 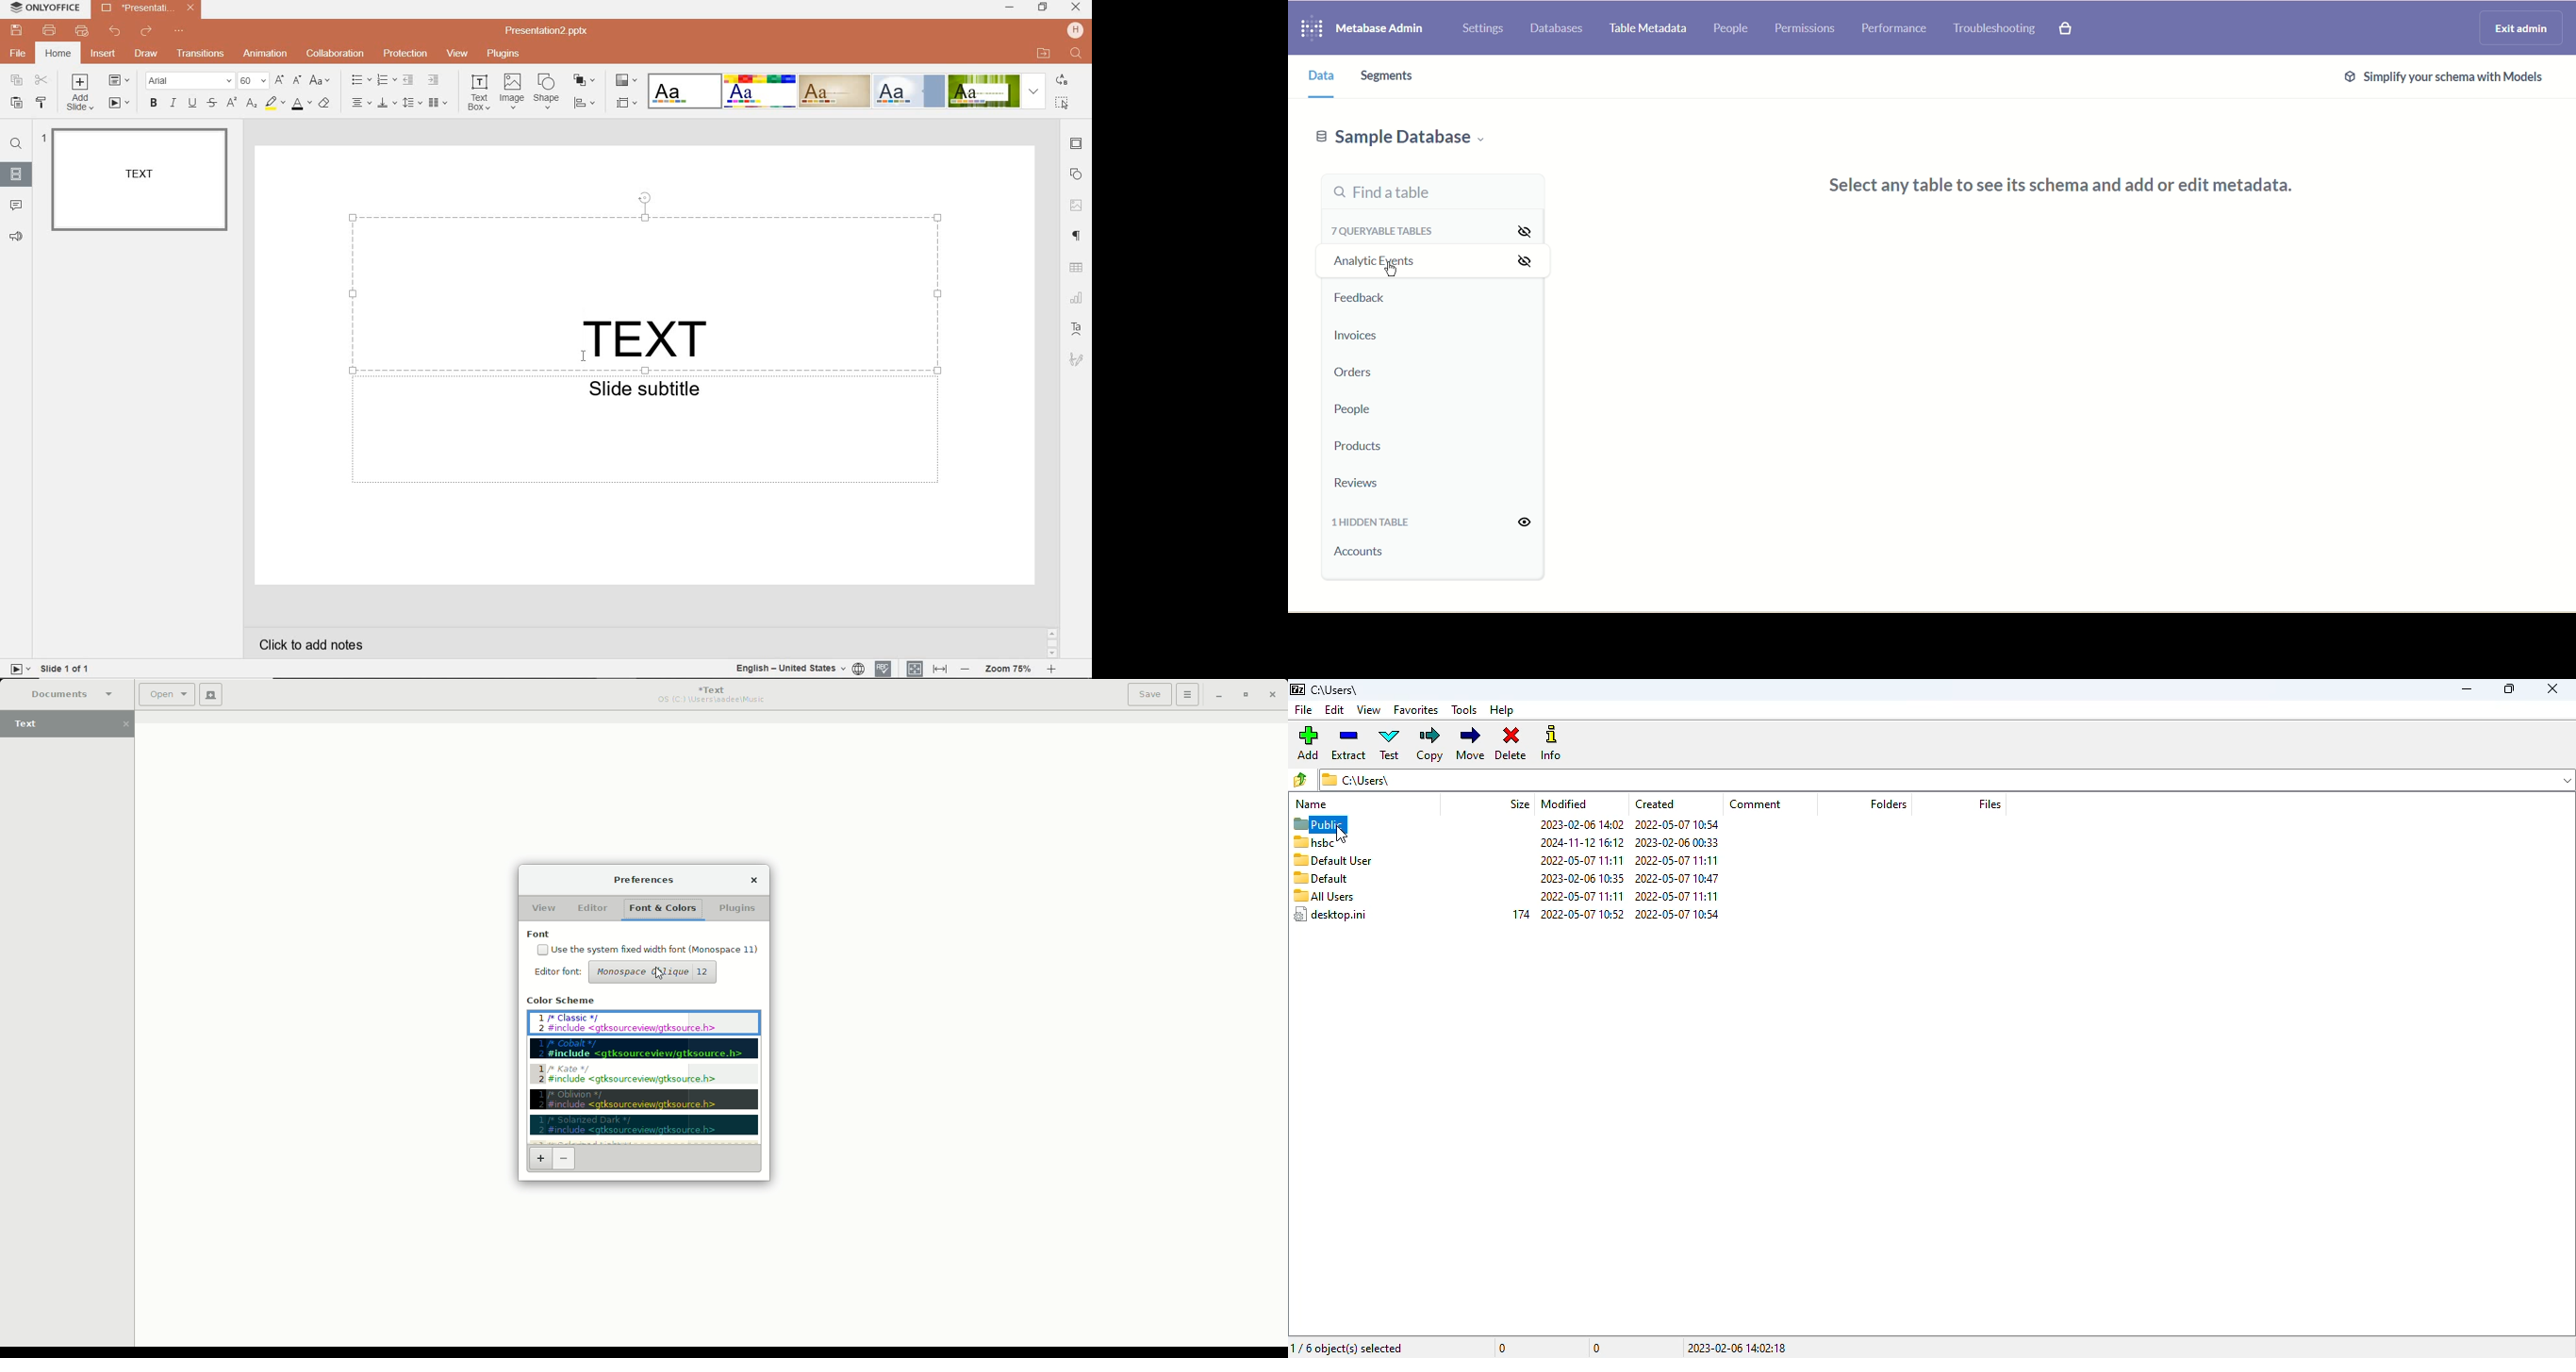 What do you see at coordinates (18, 175) in the screenshot?
I see `SLIDES` at bounding box center [18, 175].